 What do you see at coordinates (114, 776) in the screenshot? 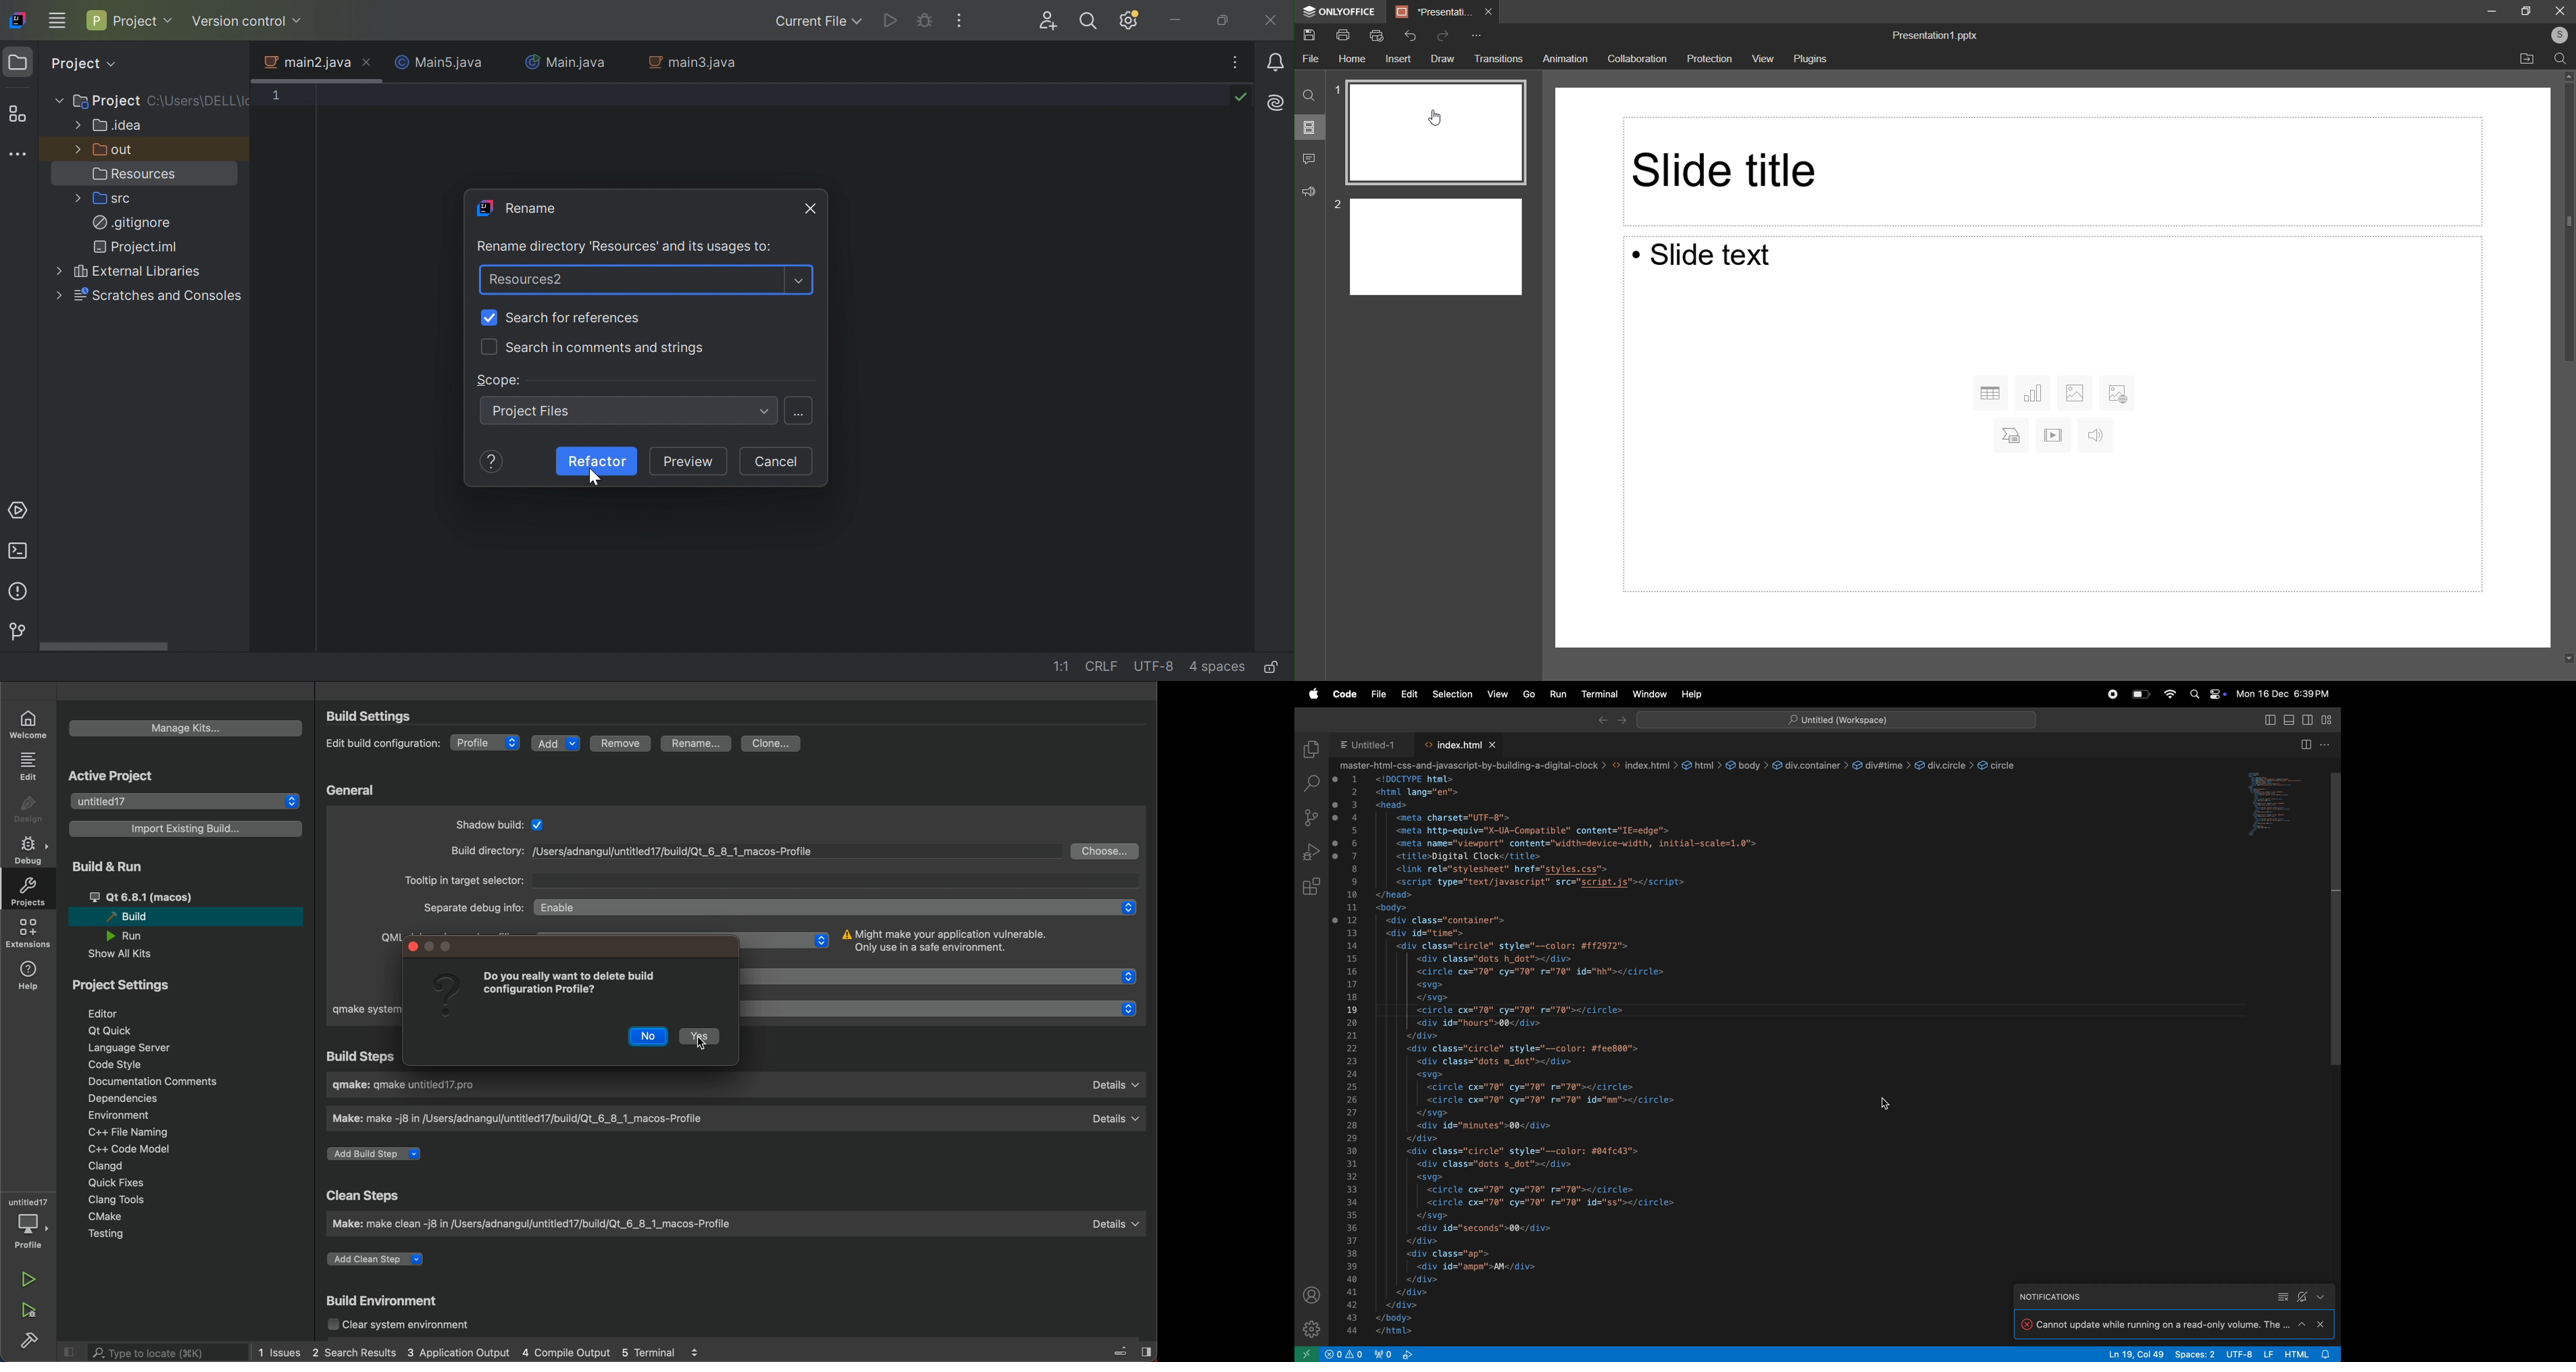
I see `active projects` at bounding box center [114, 776].